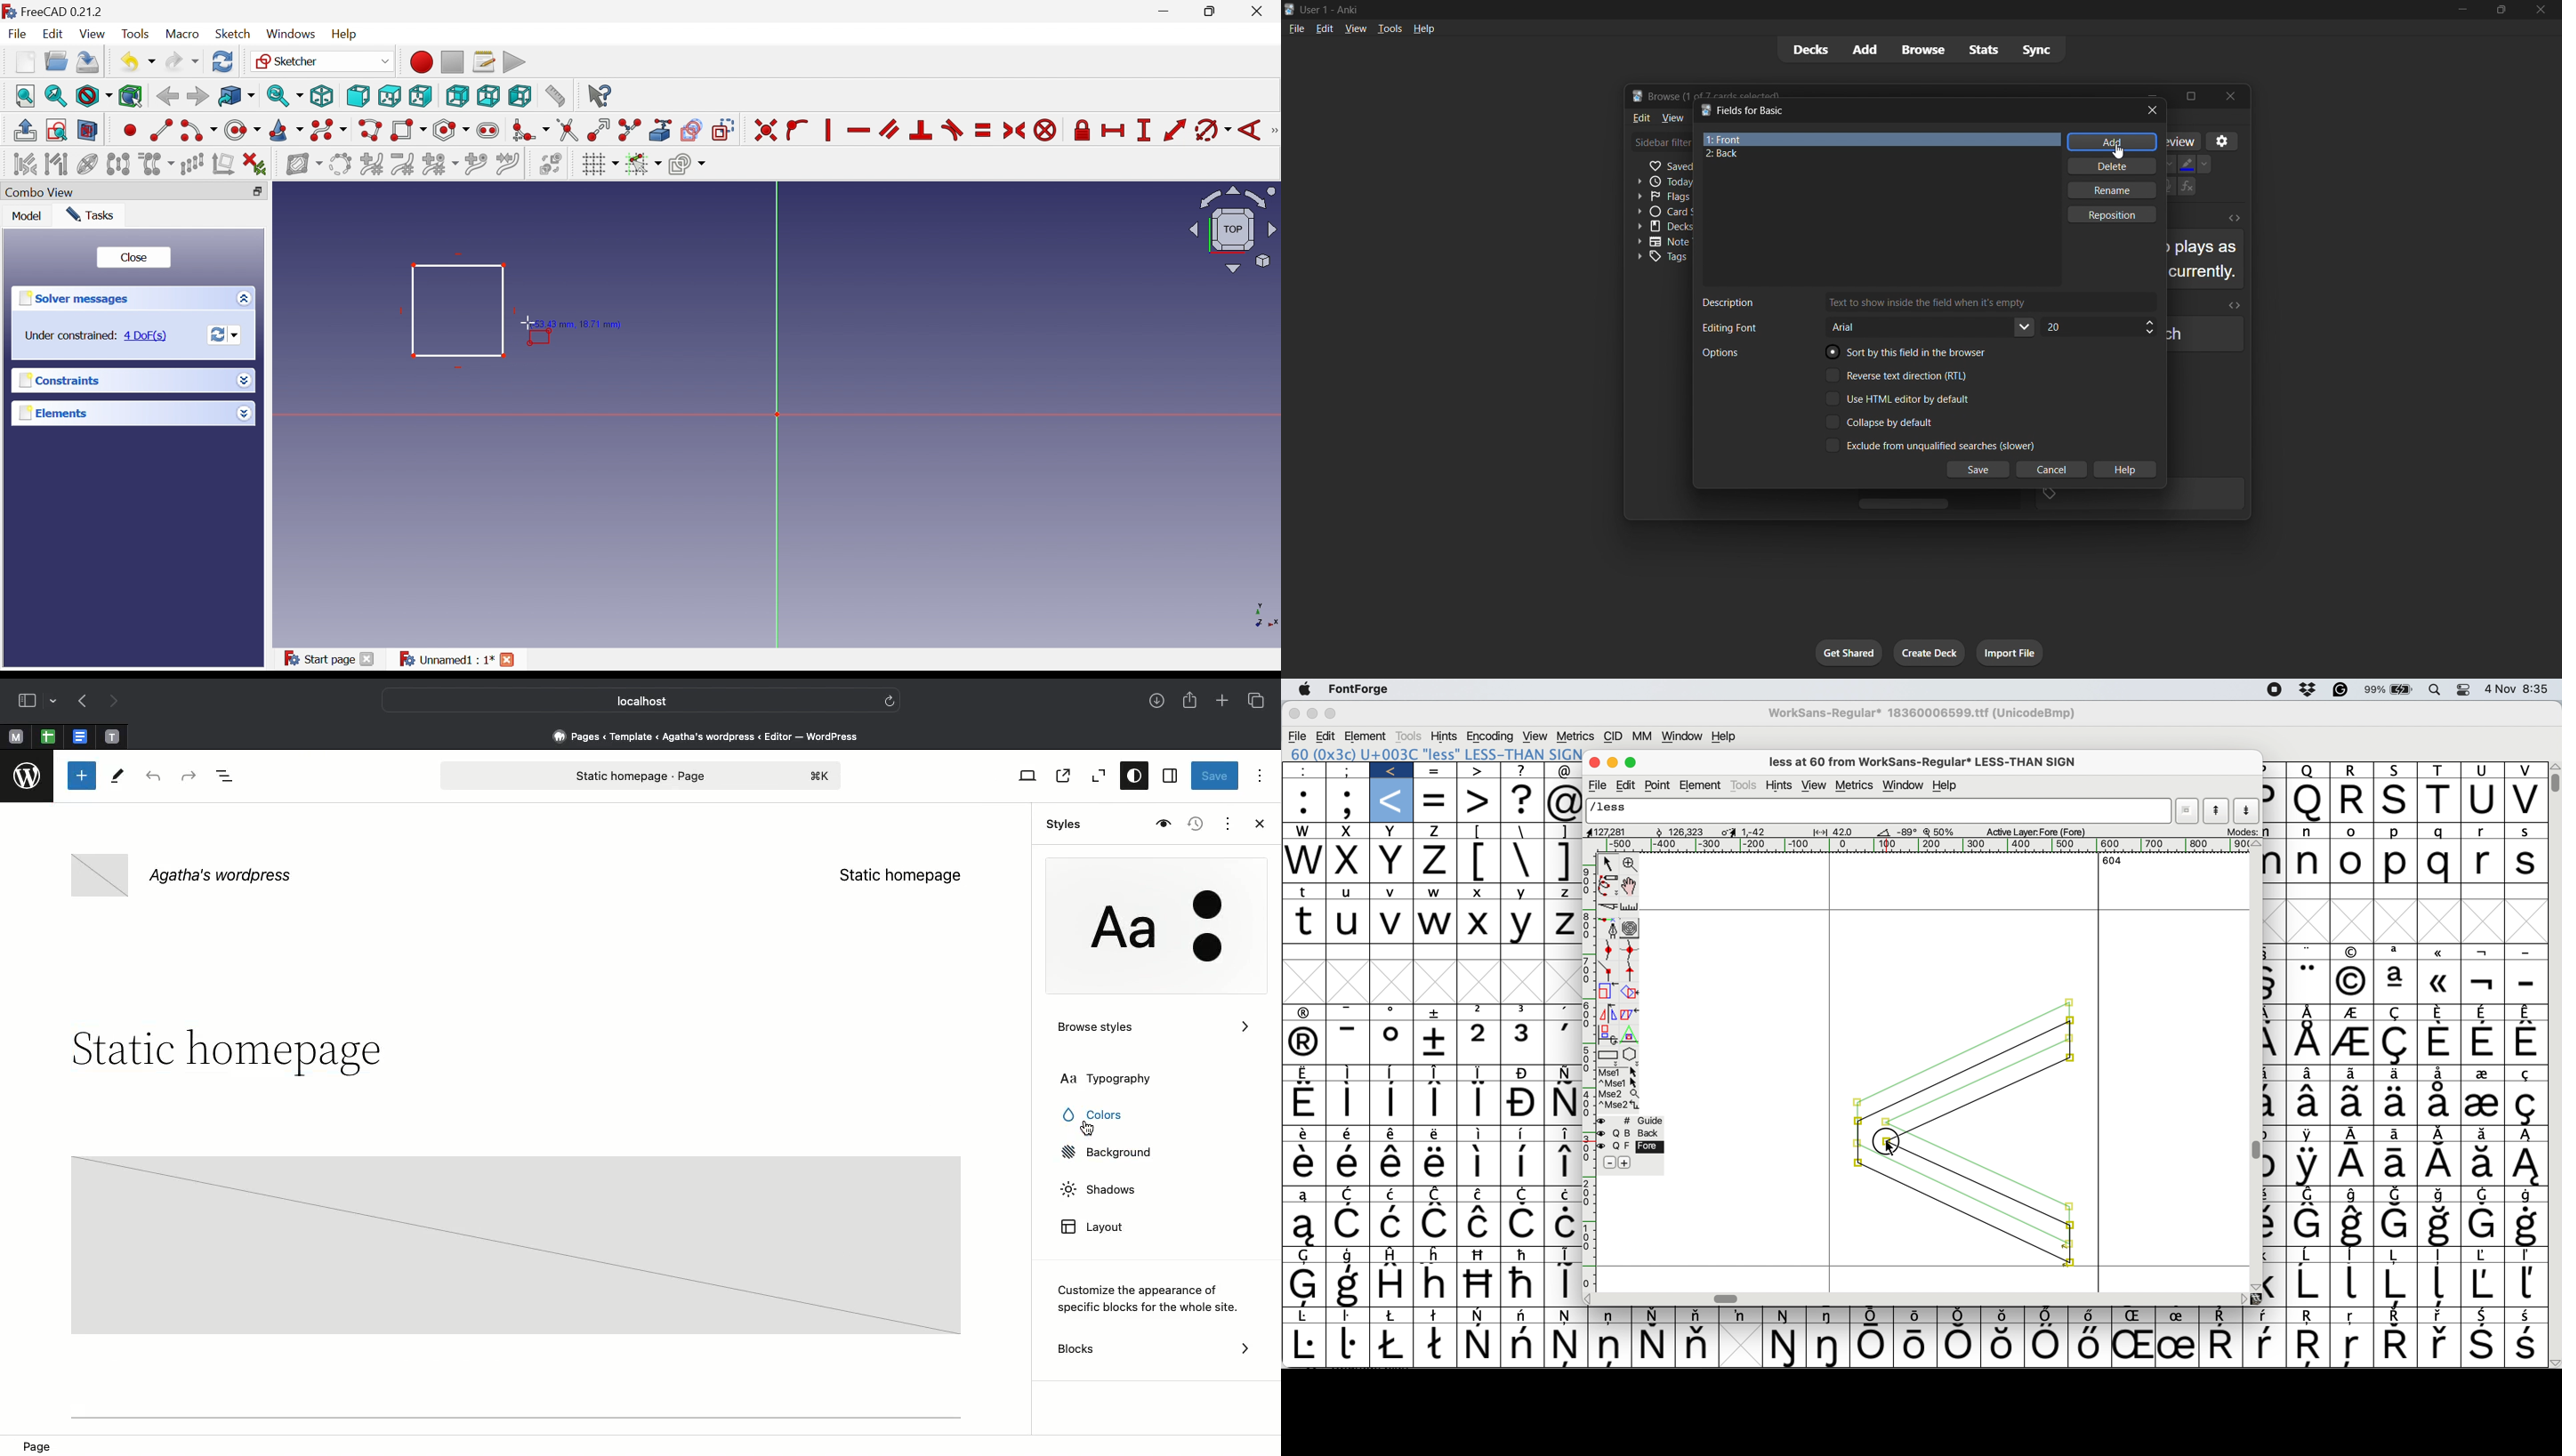  I want to click on , so click(255, 165).